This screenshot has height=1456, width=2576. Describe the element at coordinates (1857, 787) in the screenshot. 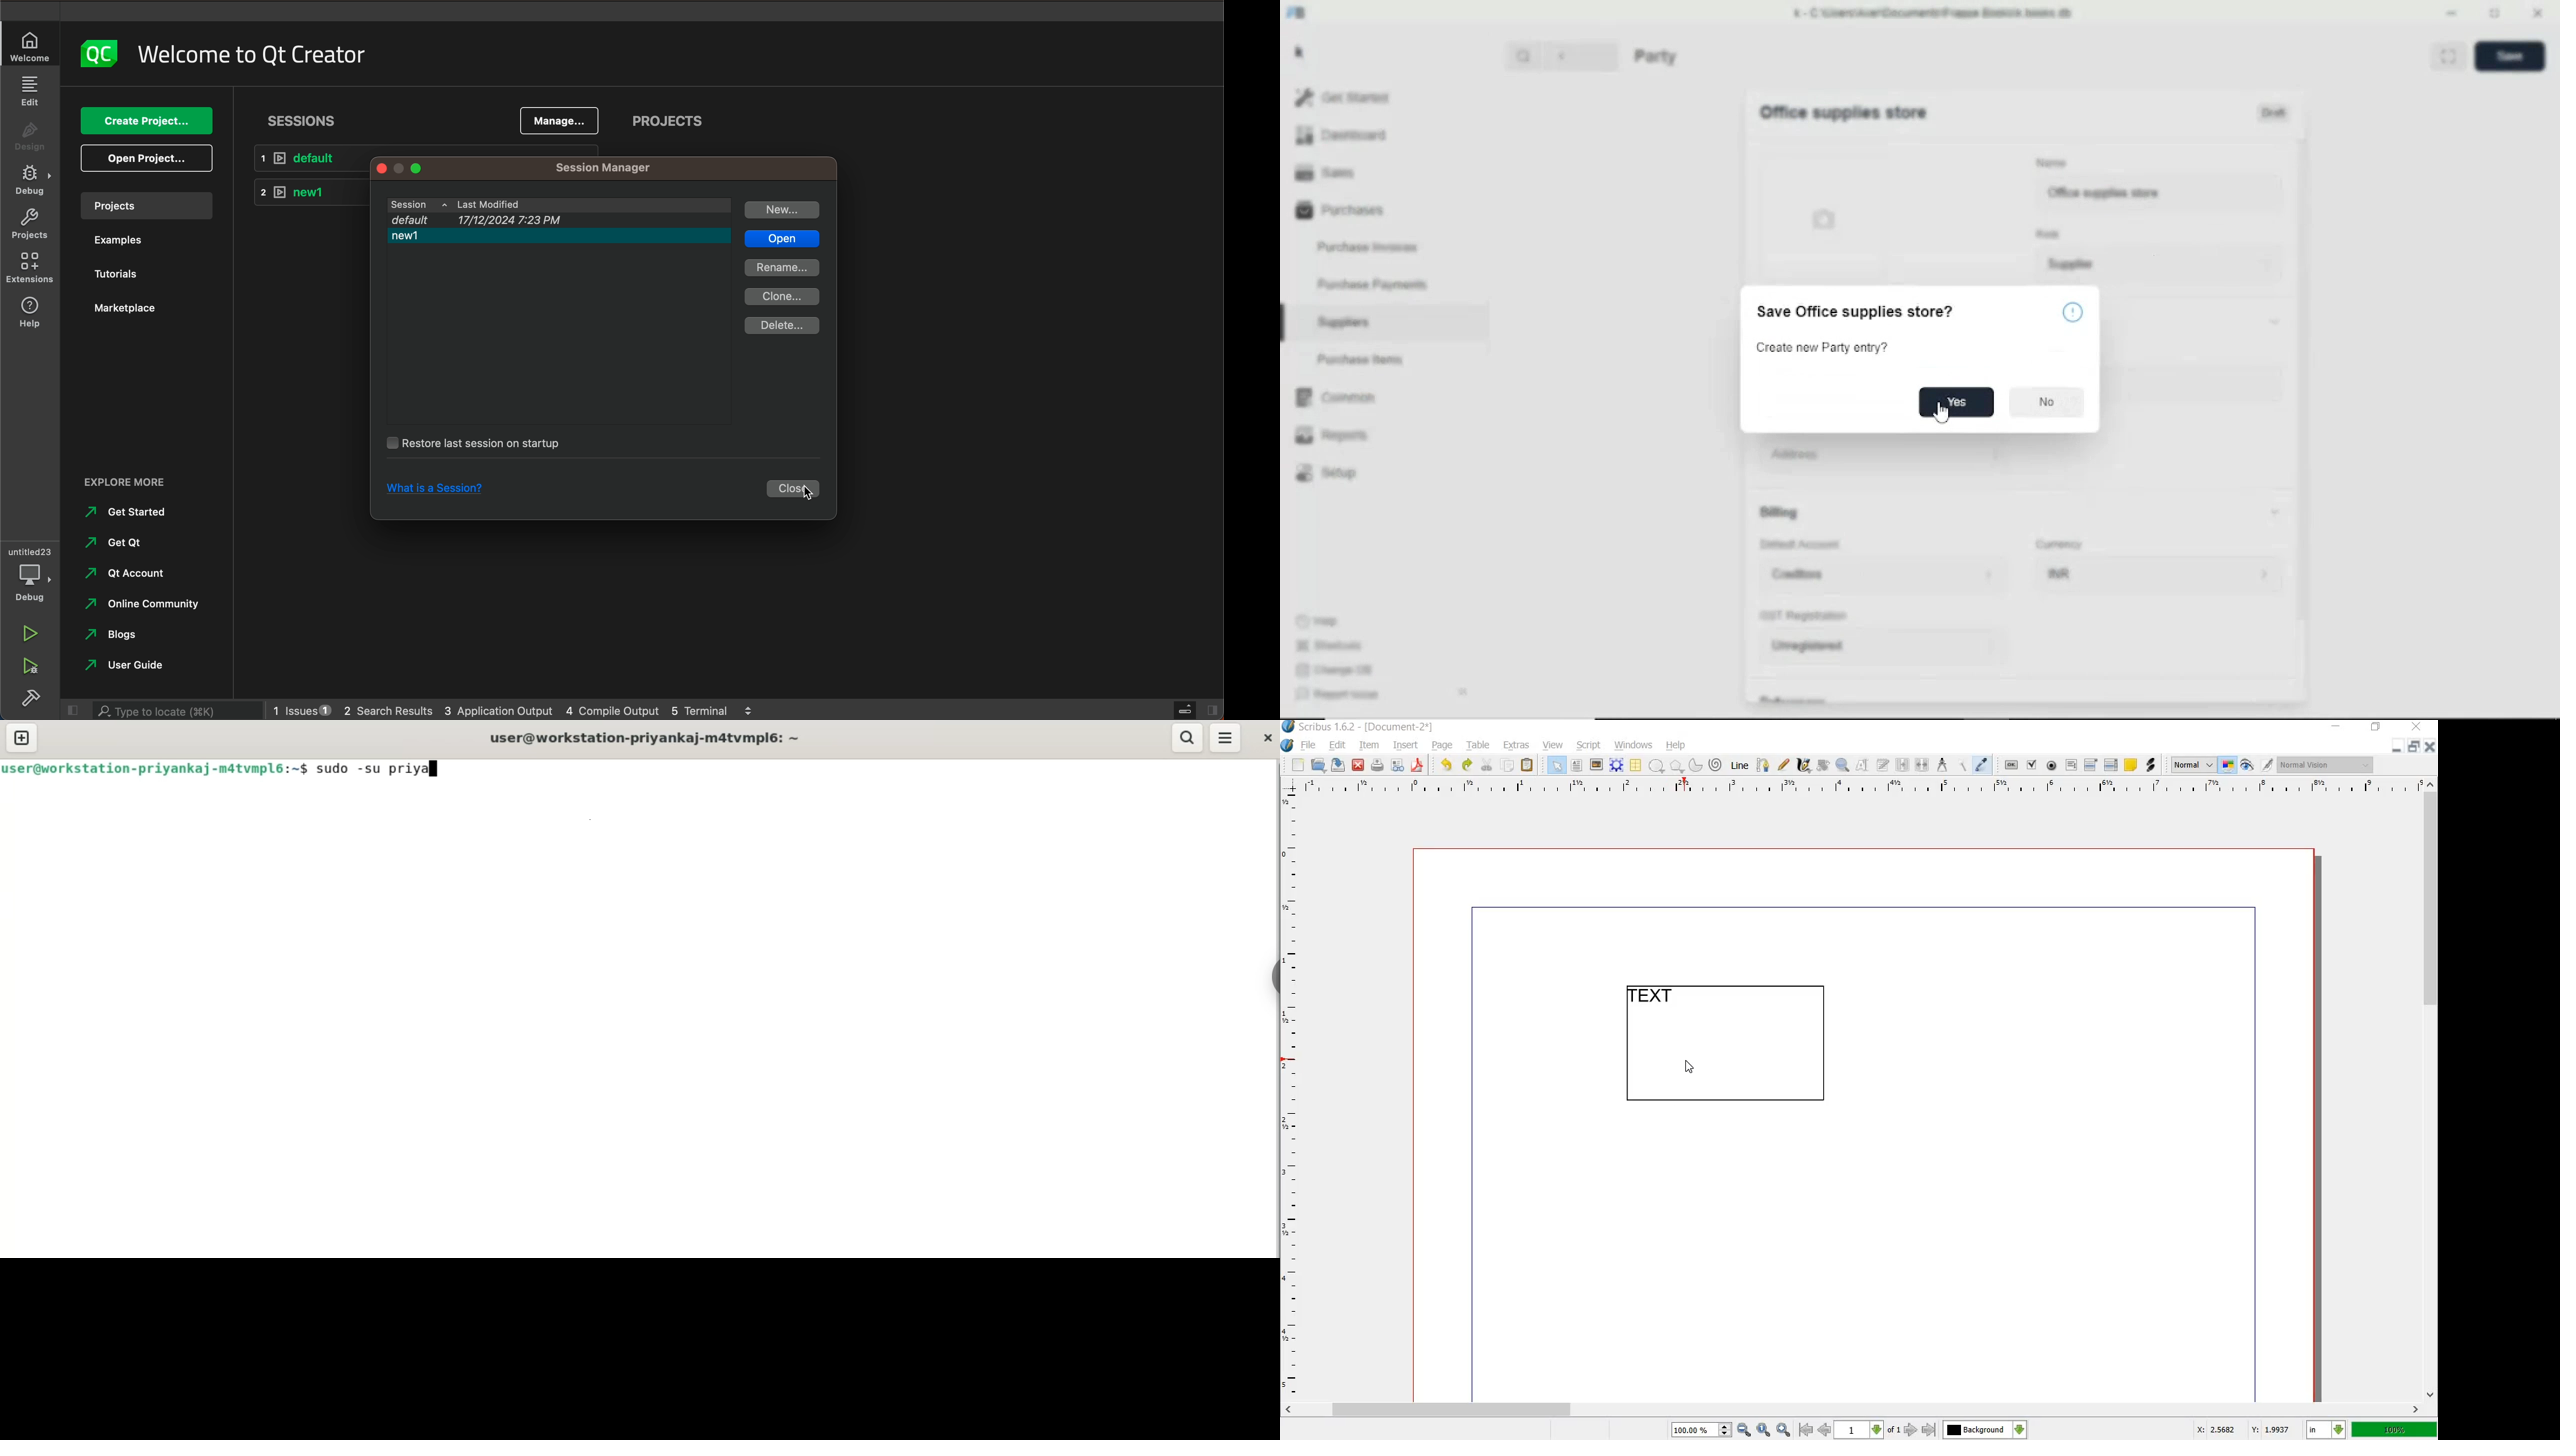

I see `ruler` at that location.